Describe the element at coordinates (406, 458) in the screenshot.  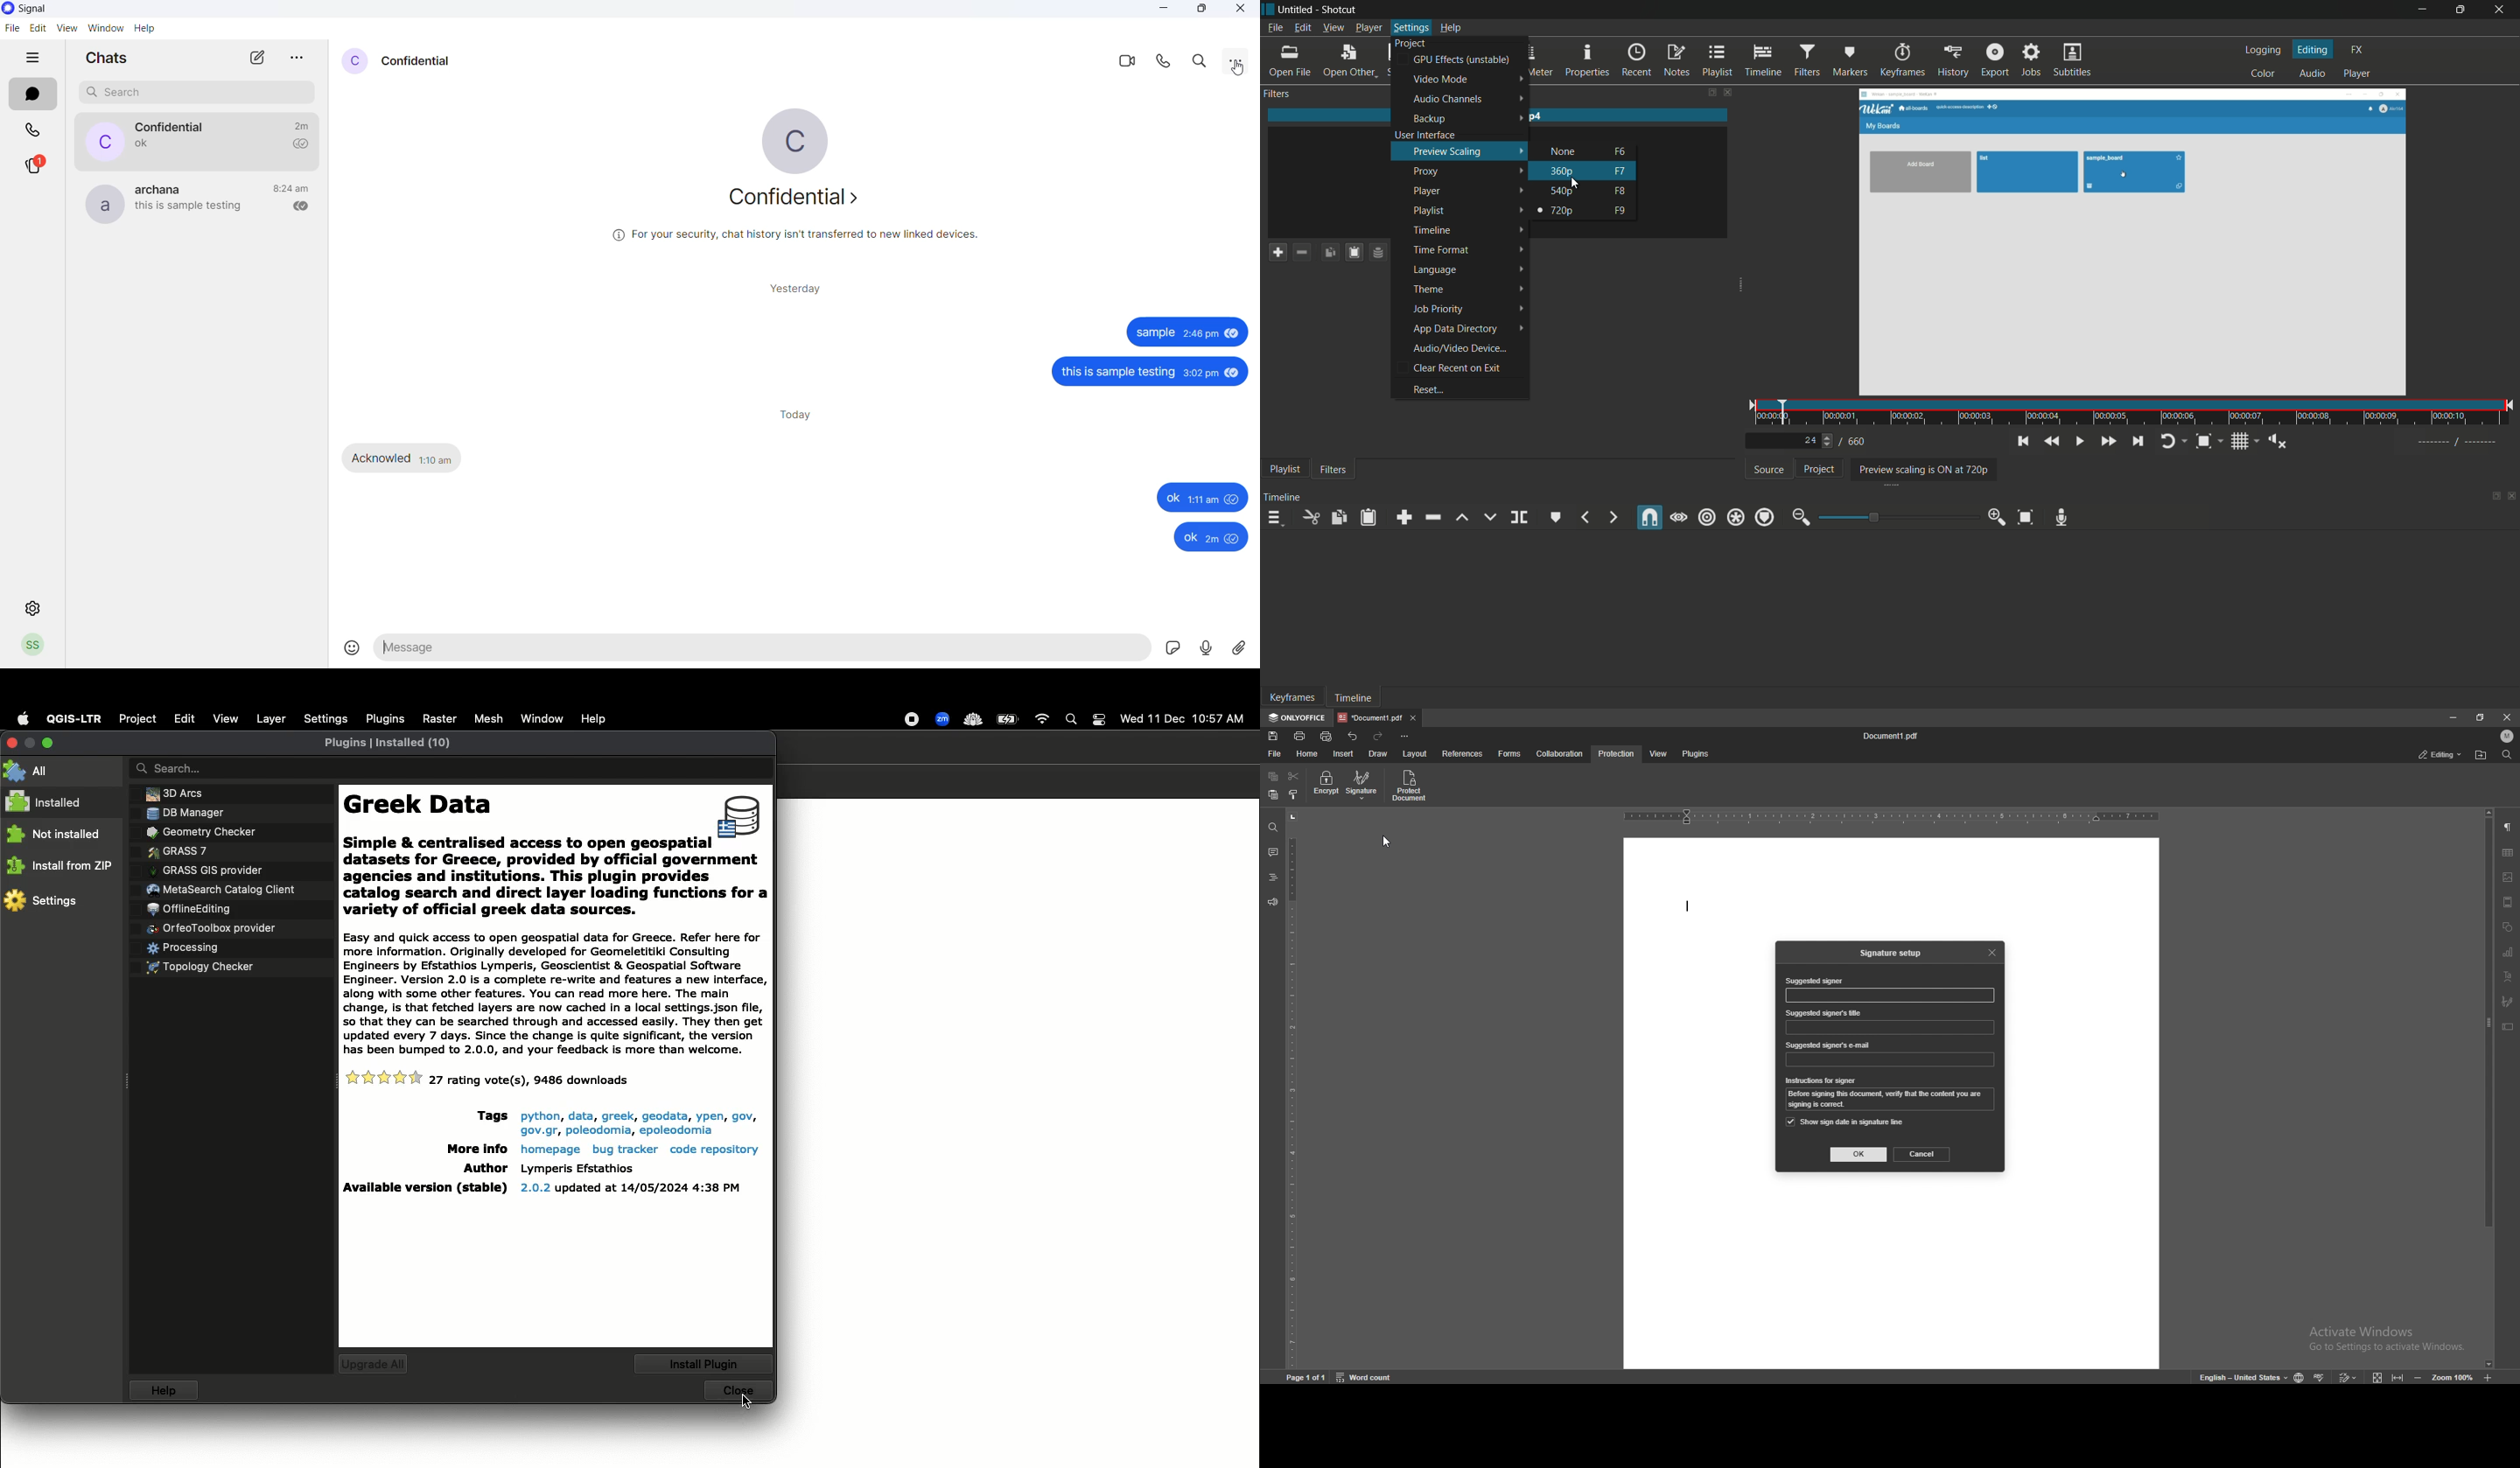
I see `received messages ` at that location.